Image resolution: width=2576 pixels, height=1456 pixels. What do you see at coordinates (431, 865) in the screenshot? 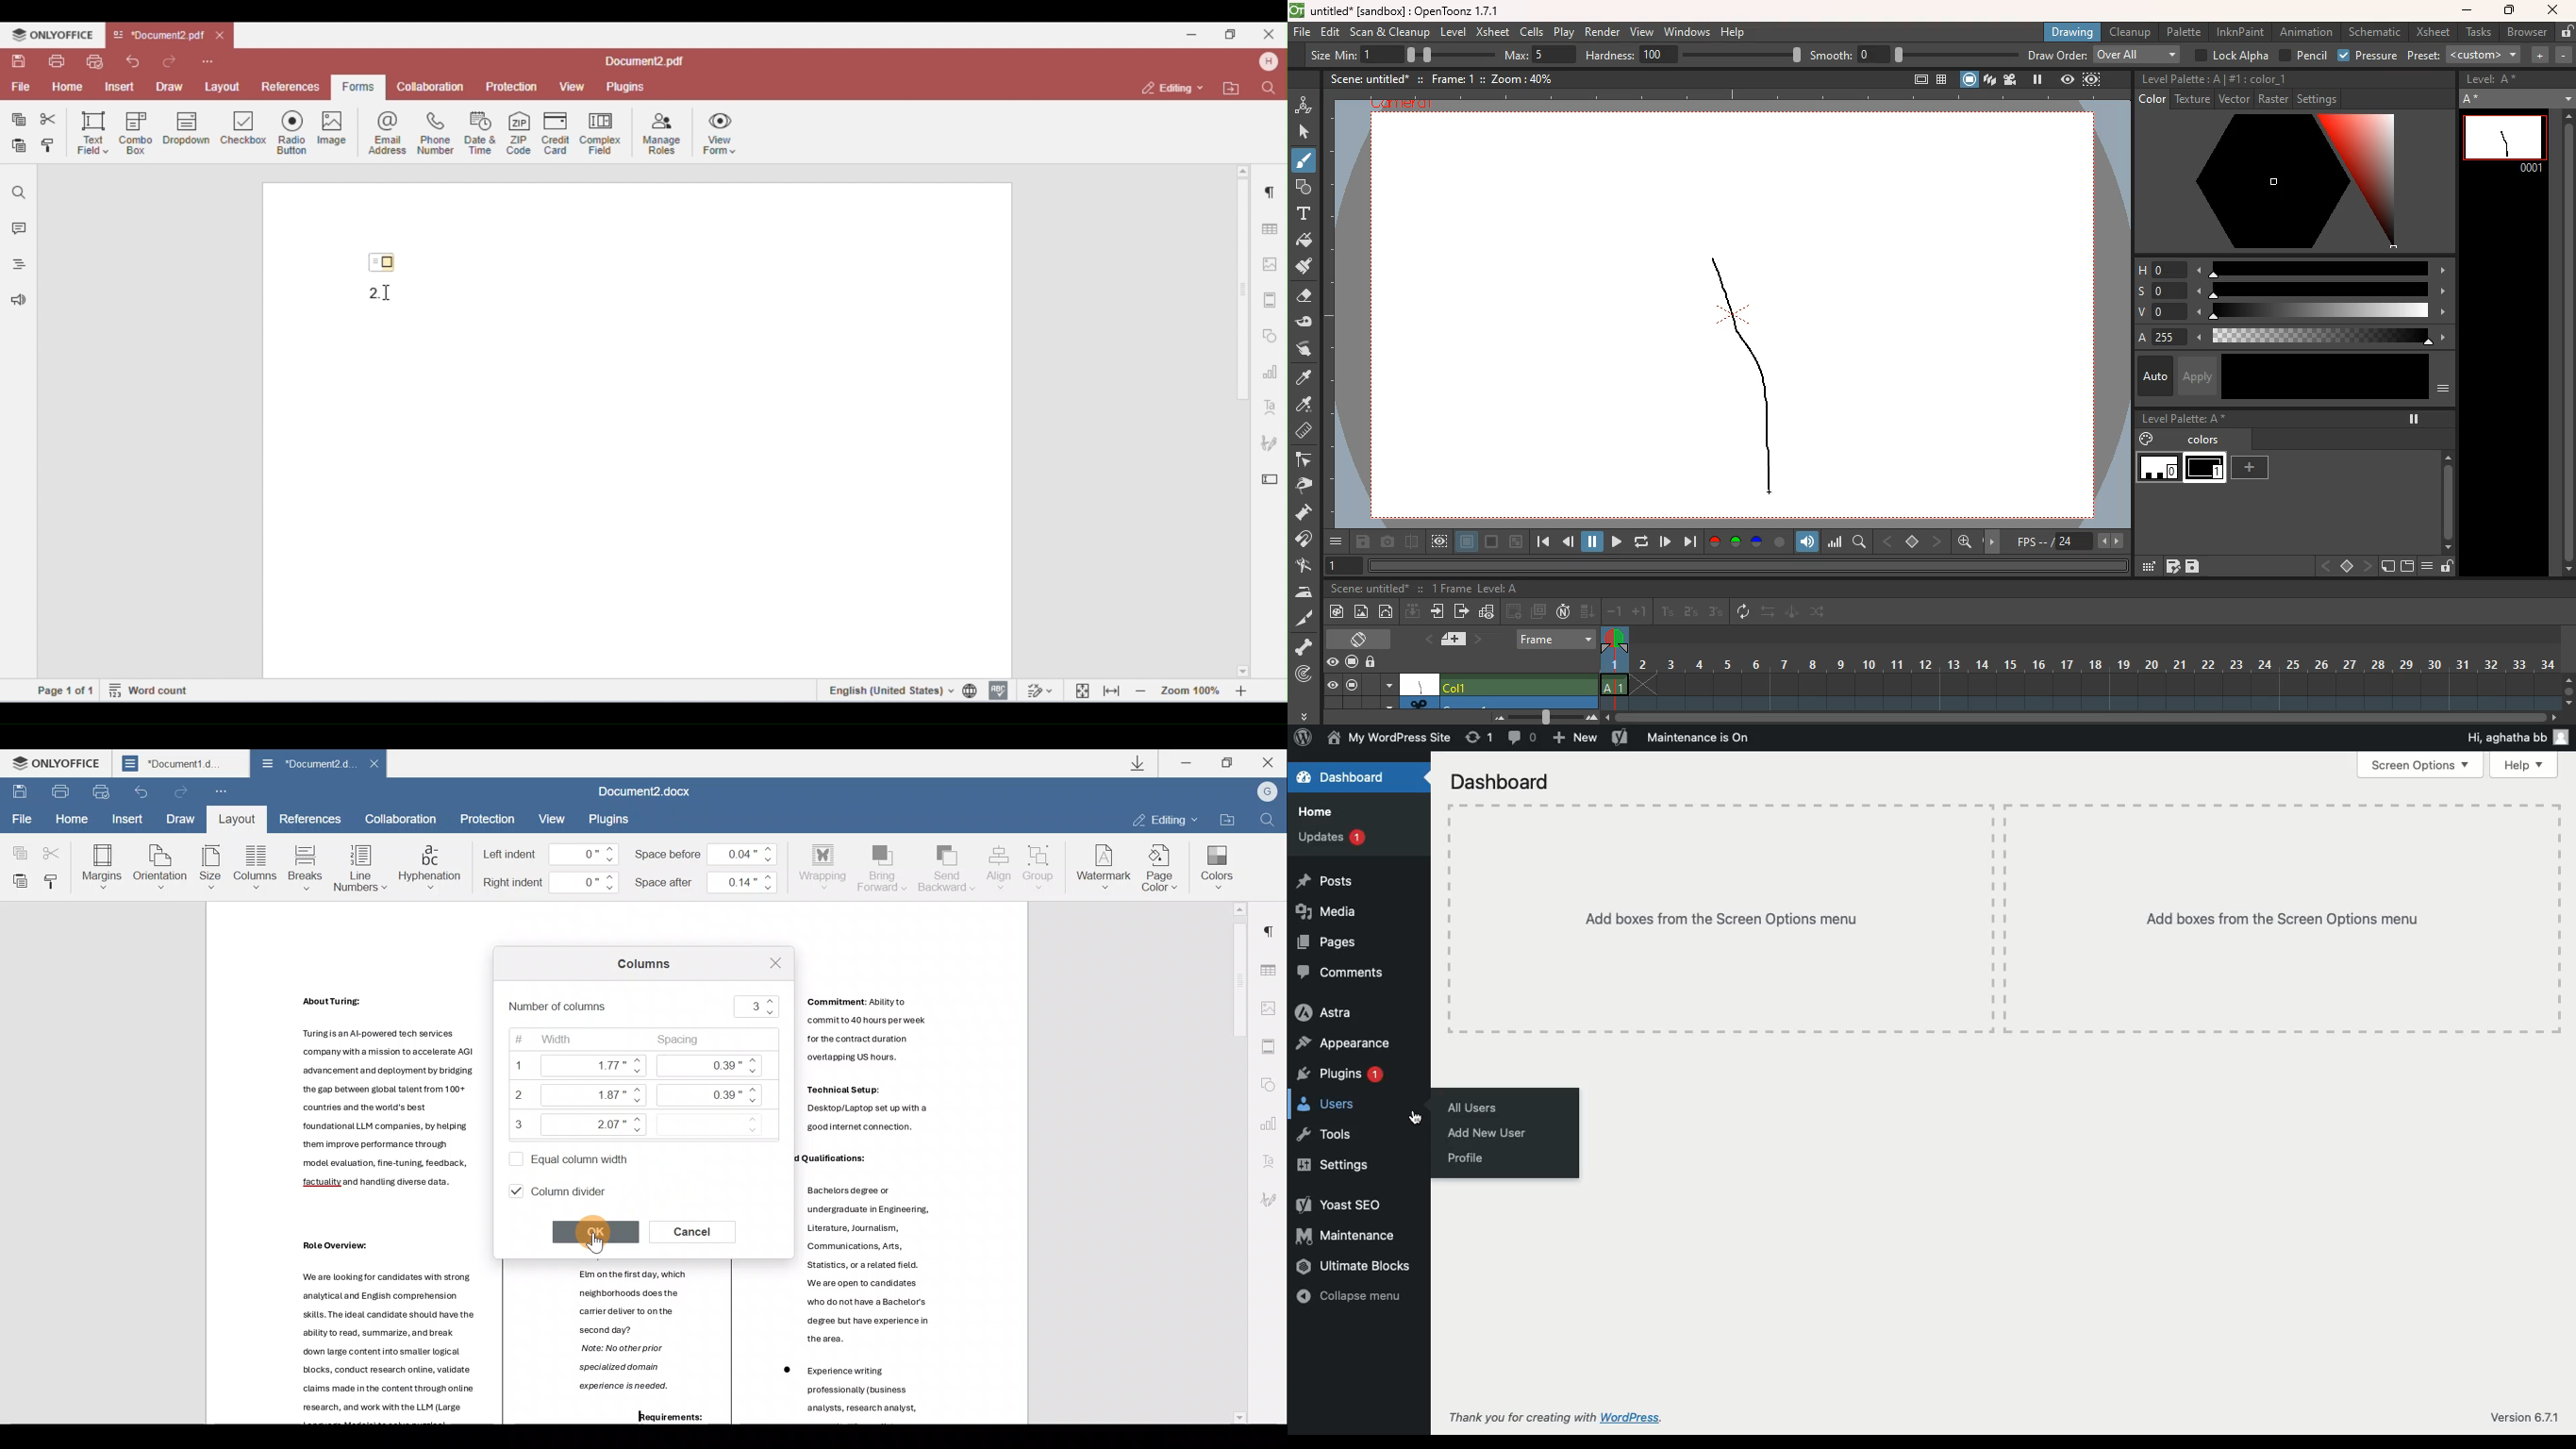
I see `Hyphenation` at bounding box center [431, 865].